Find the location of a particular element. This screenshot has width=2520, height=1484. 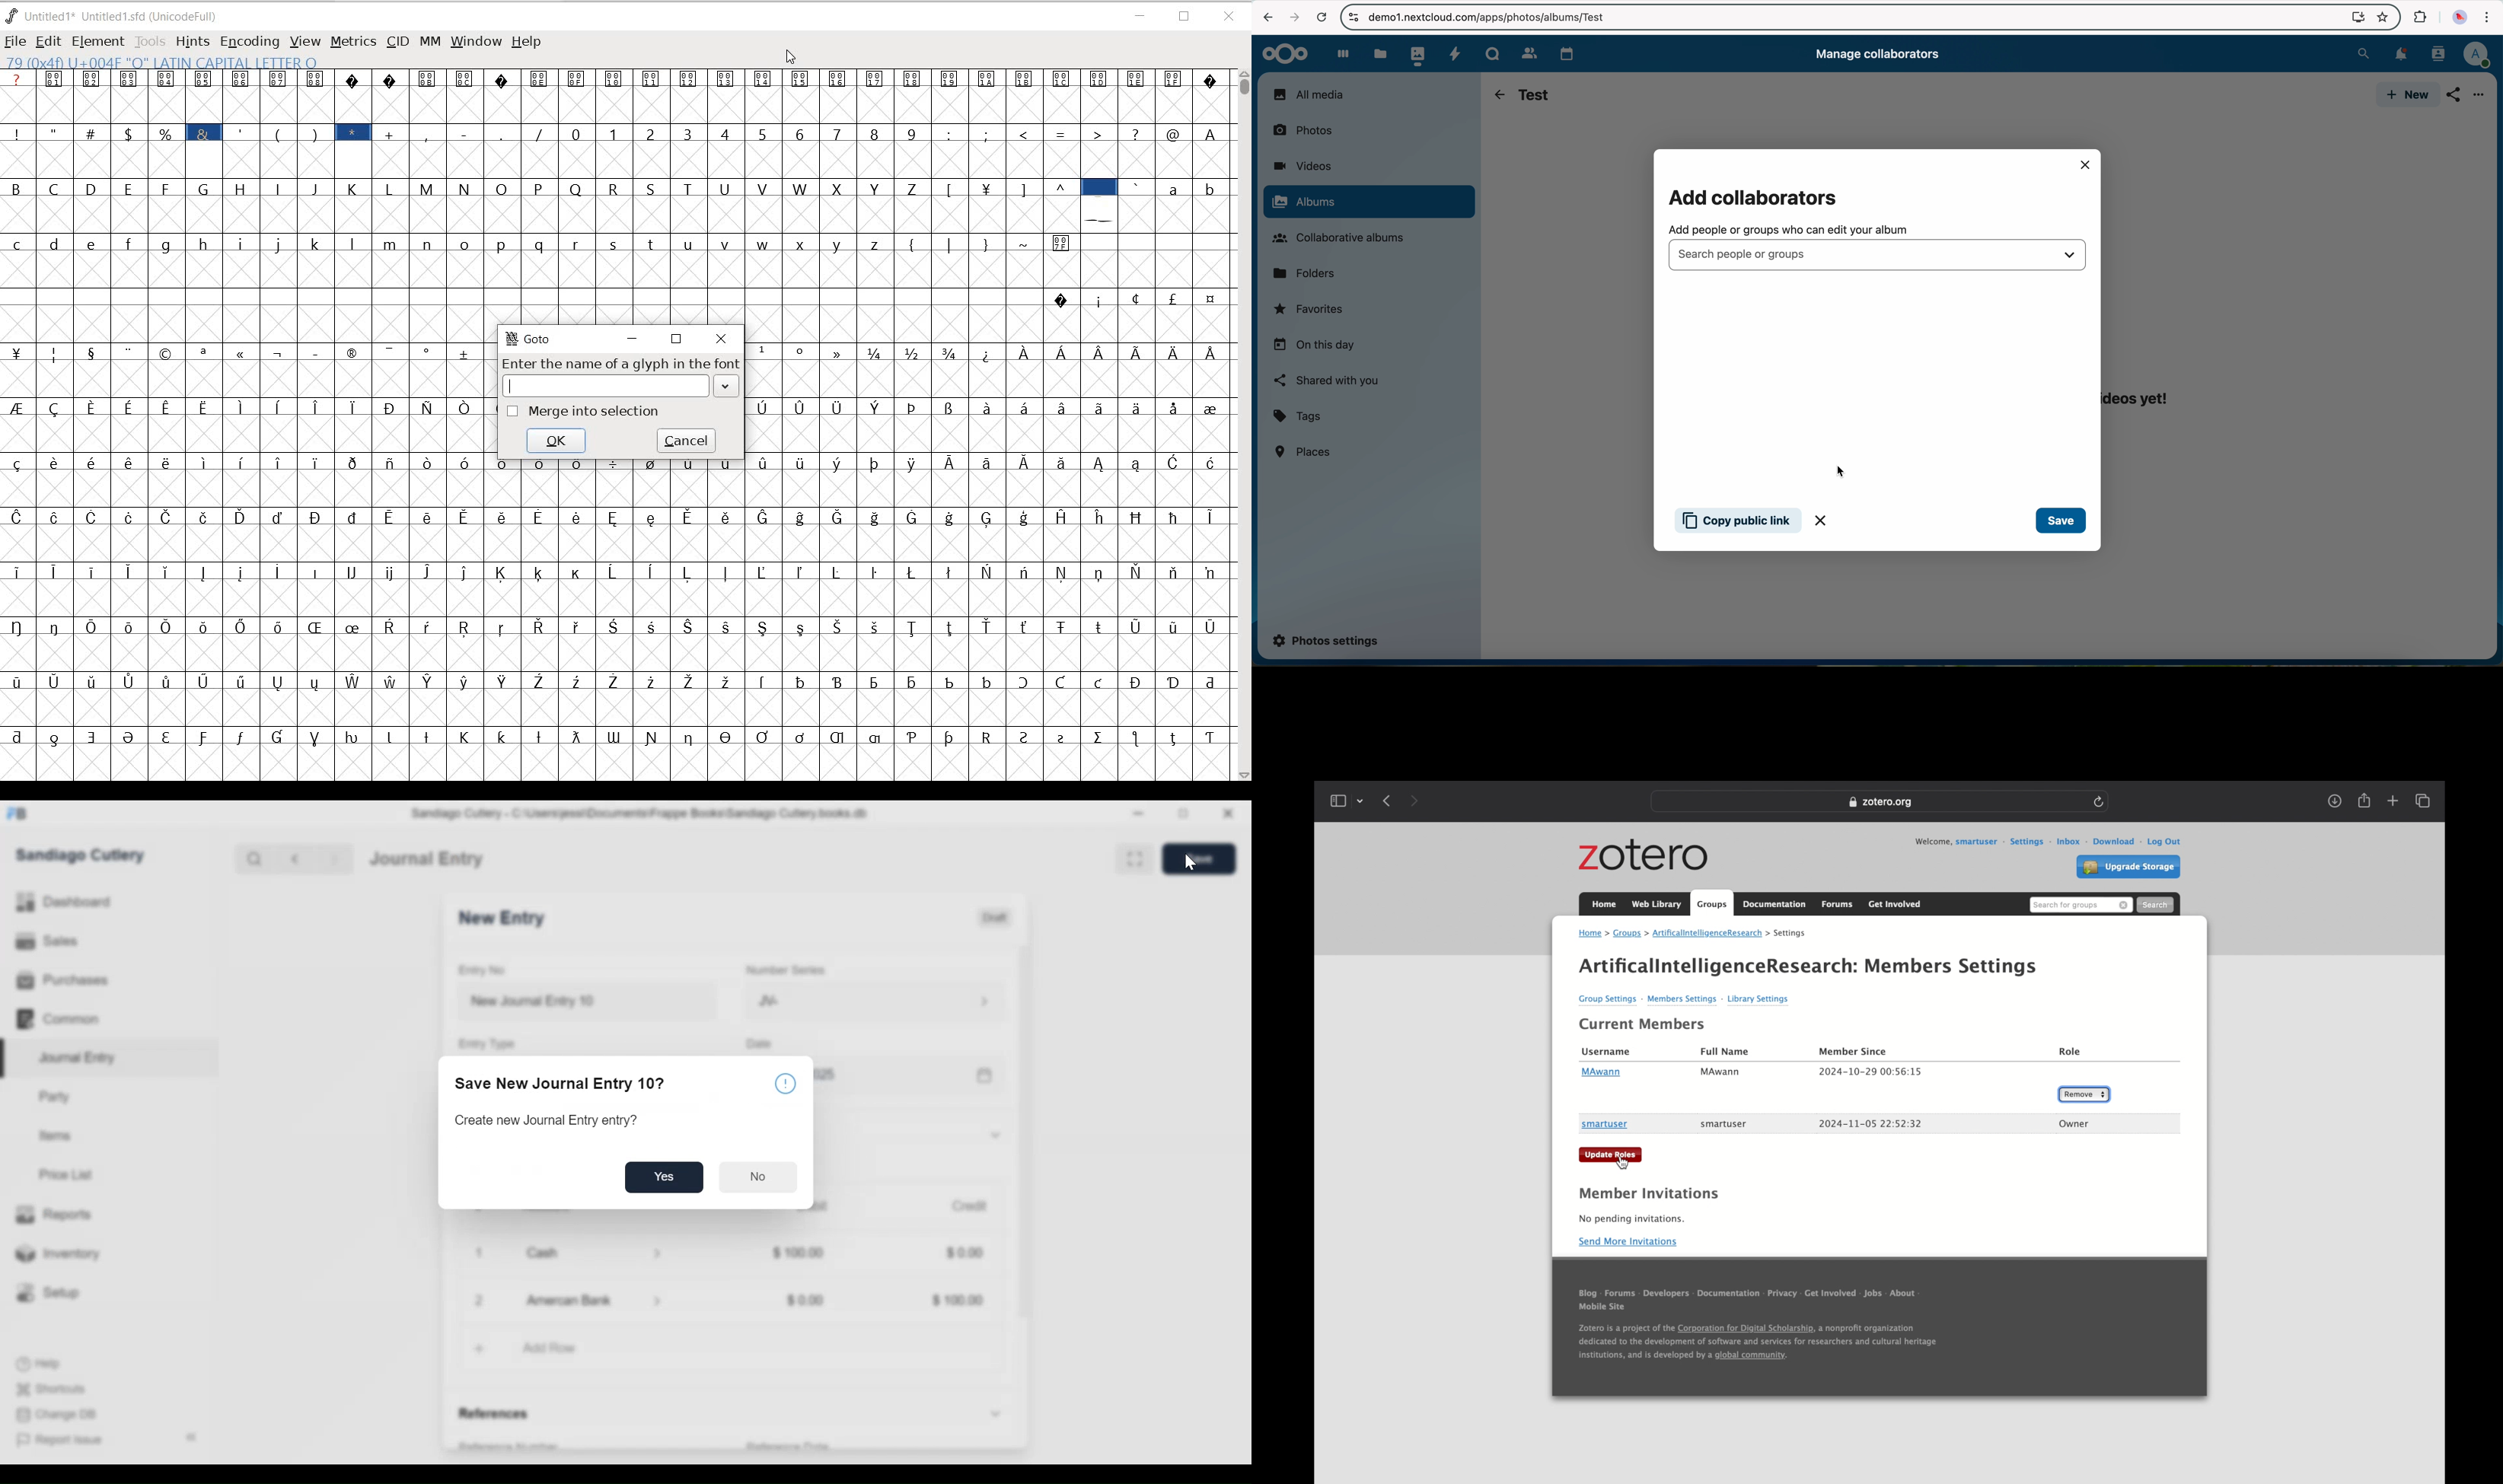

current members is located at coordinates (1643, 1025).